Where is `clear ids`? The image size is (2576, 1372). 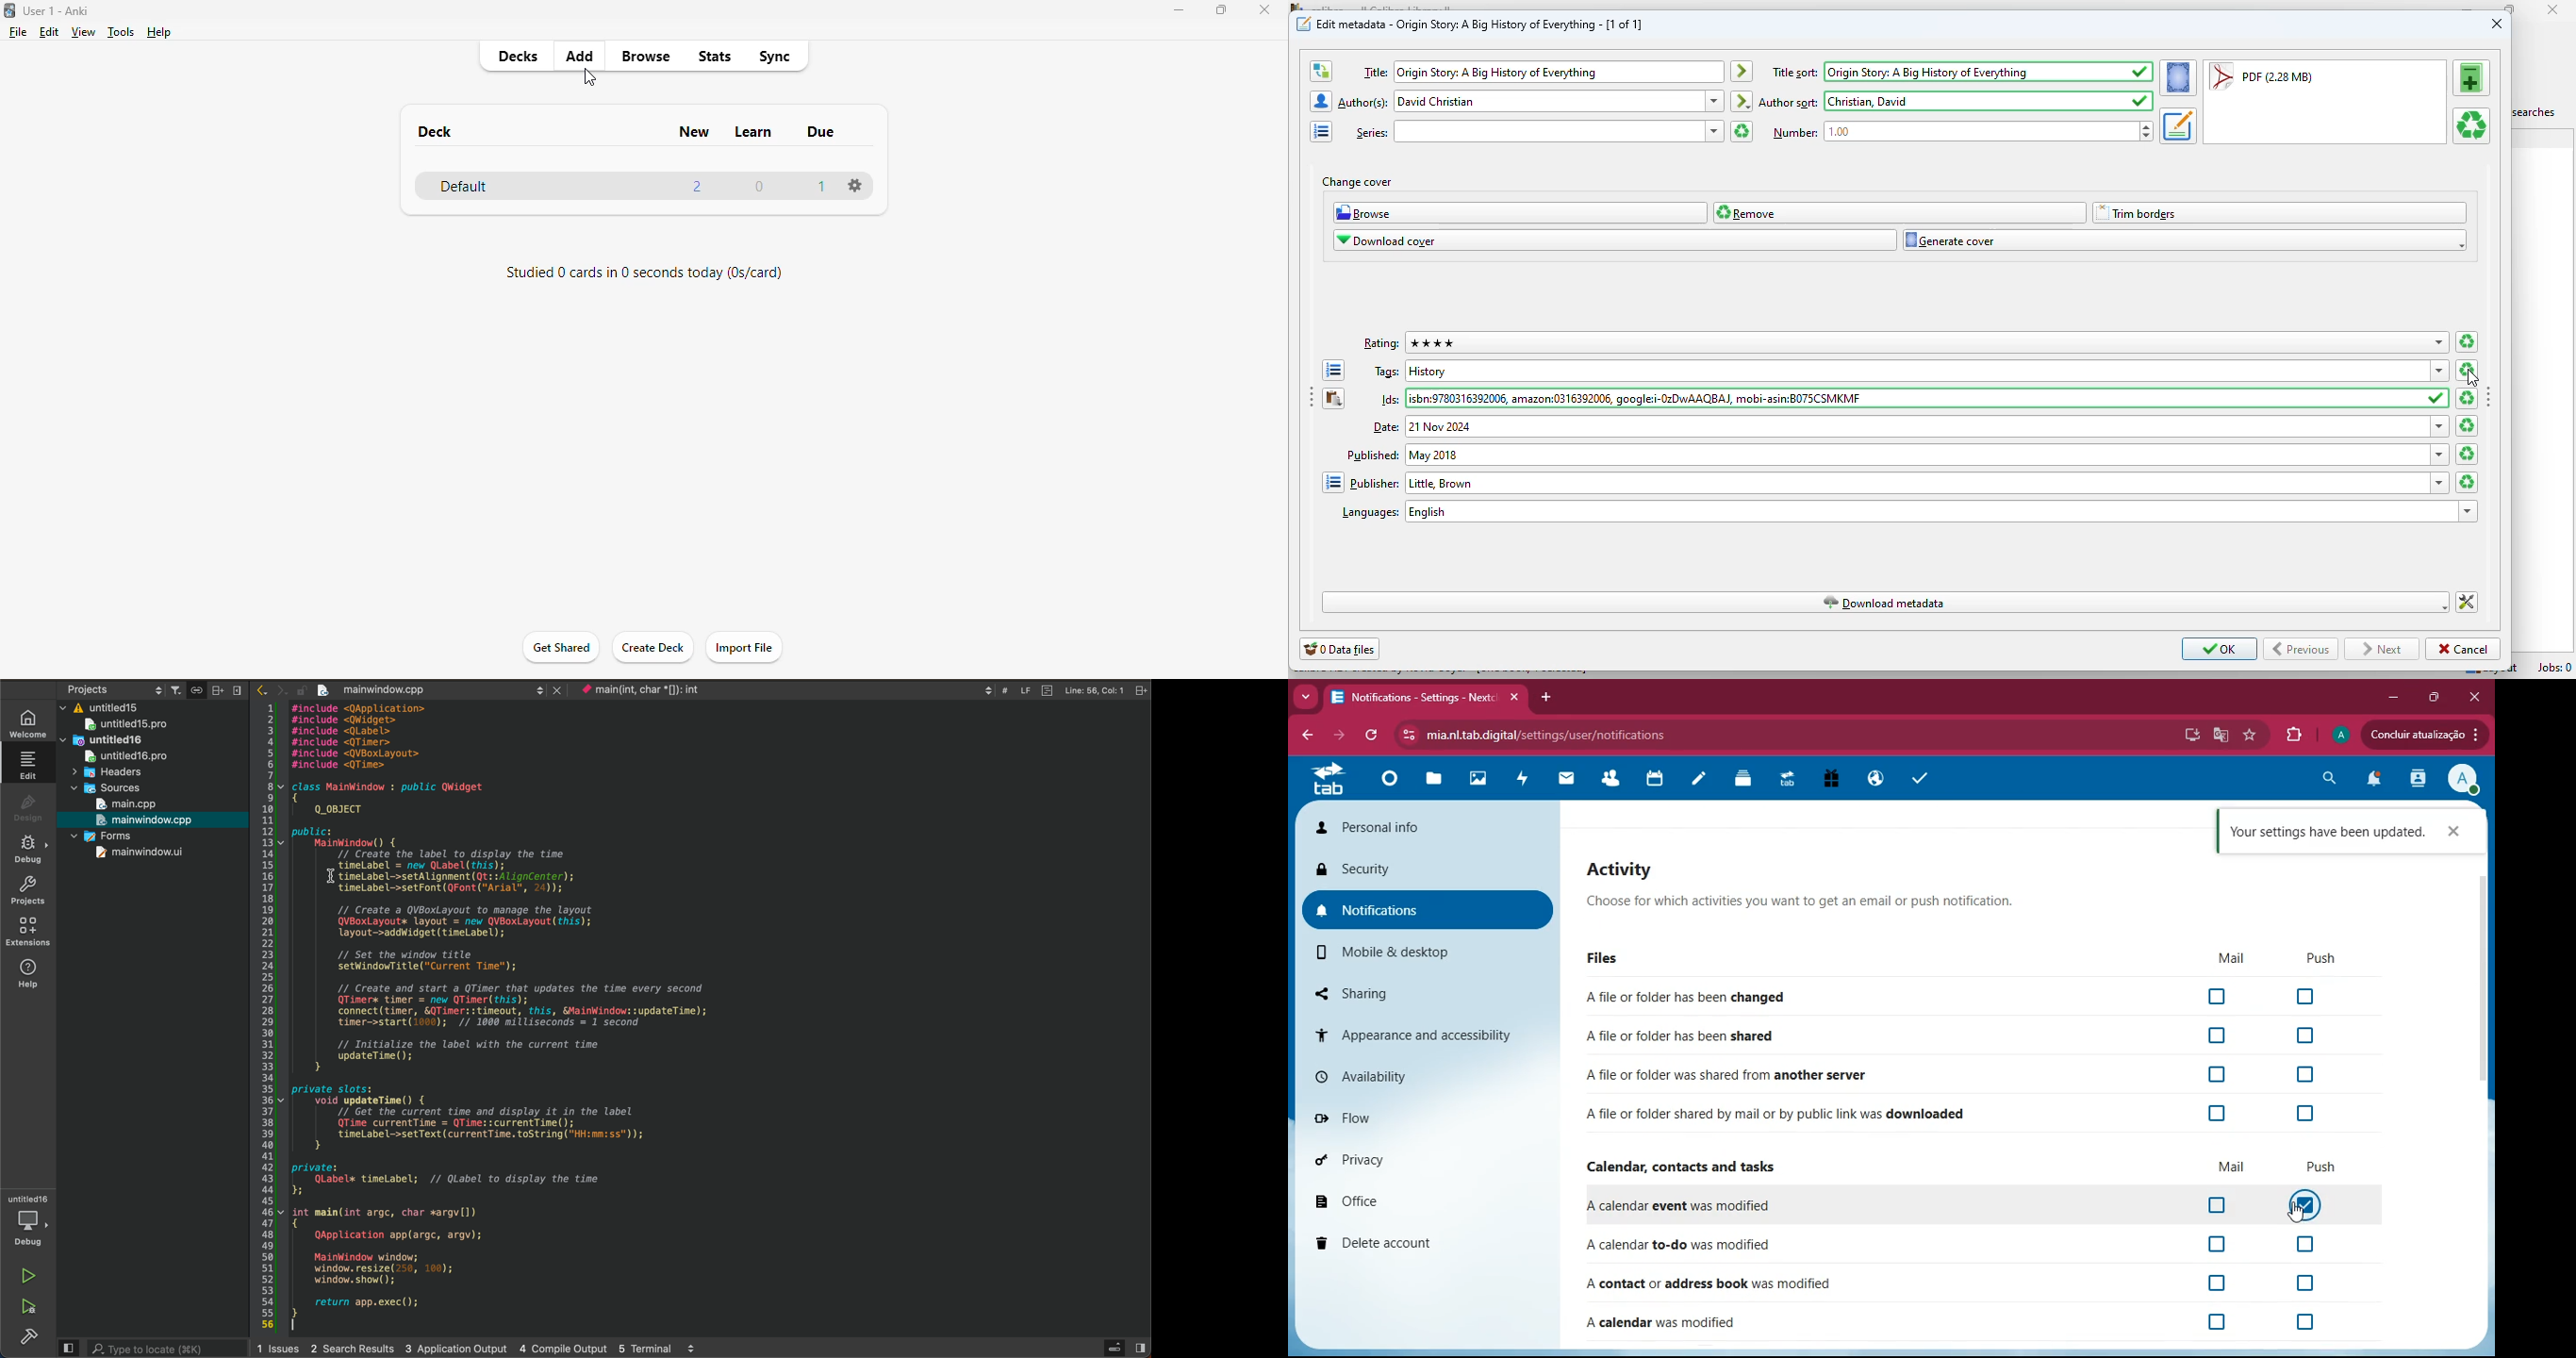
clear ids is located at coordinates (2465, 398).